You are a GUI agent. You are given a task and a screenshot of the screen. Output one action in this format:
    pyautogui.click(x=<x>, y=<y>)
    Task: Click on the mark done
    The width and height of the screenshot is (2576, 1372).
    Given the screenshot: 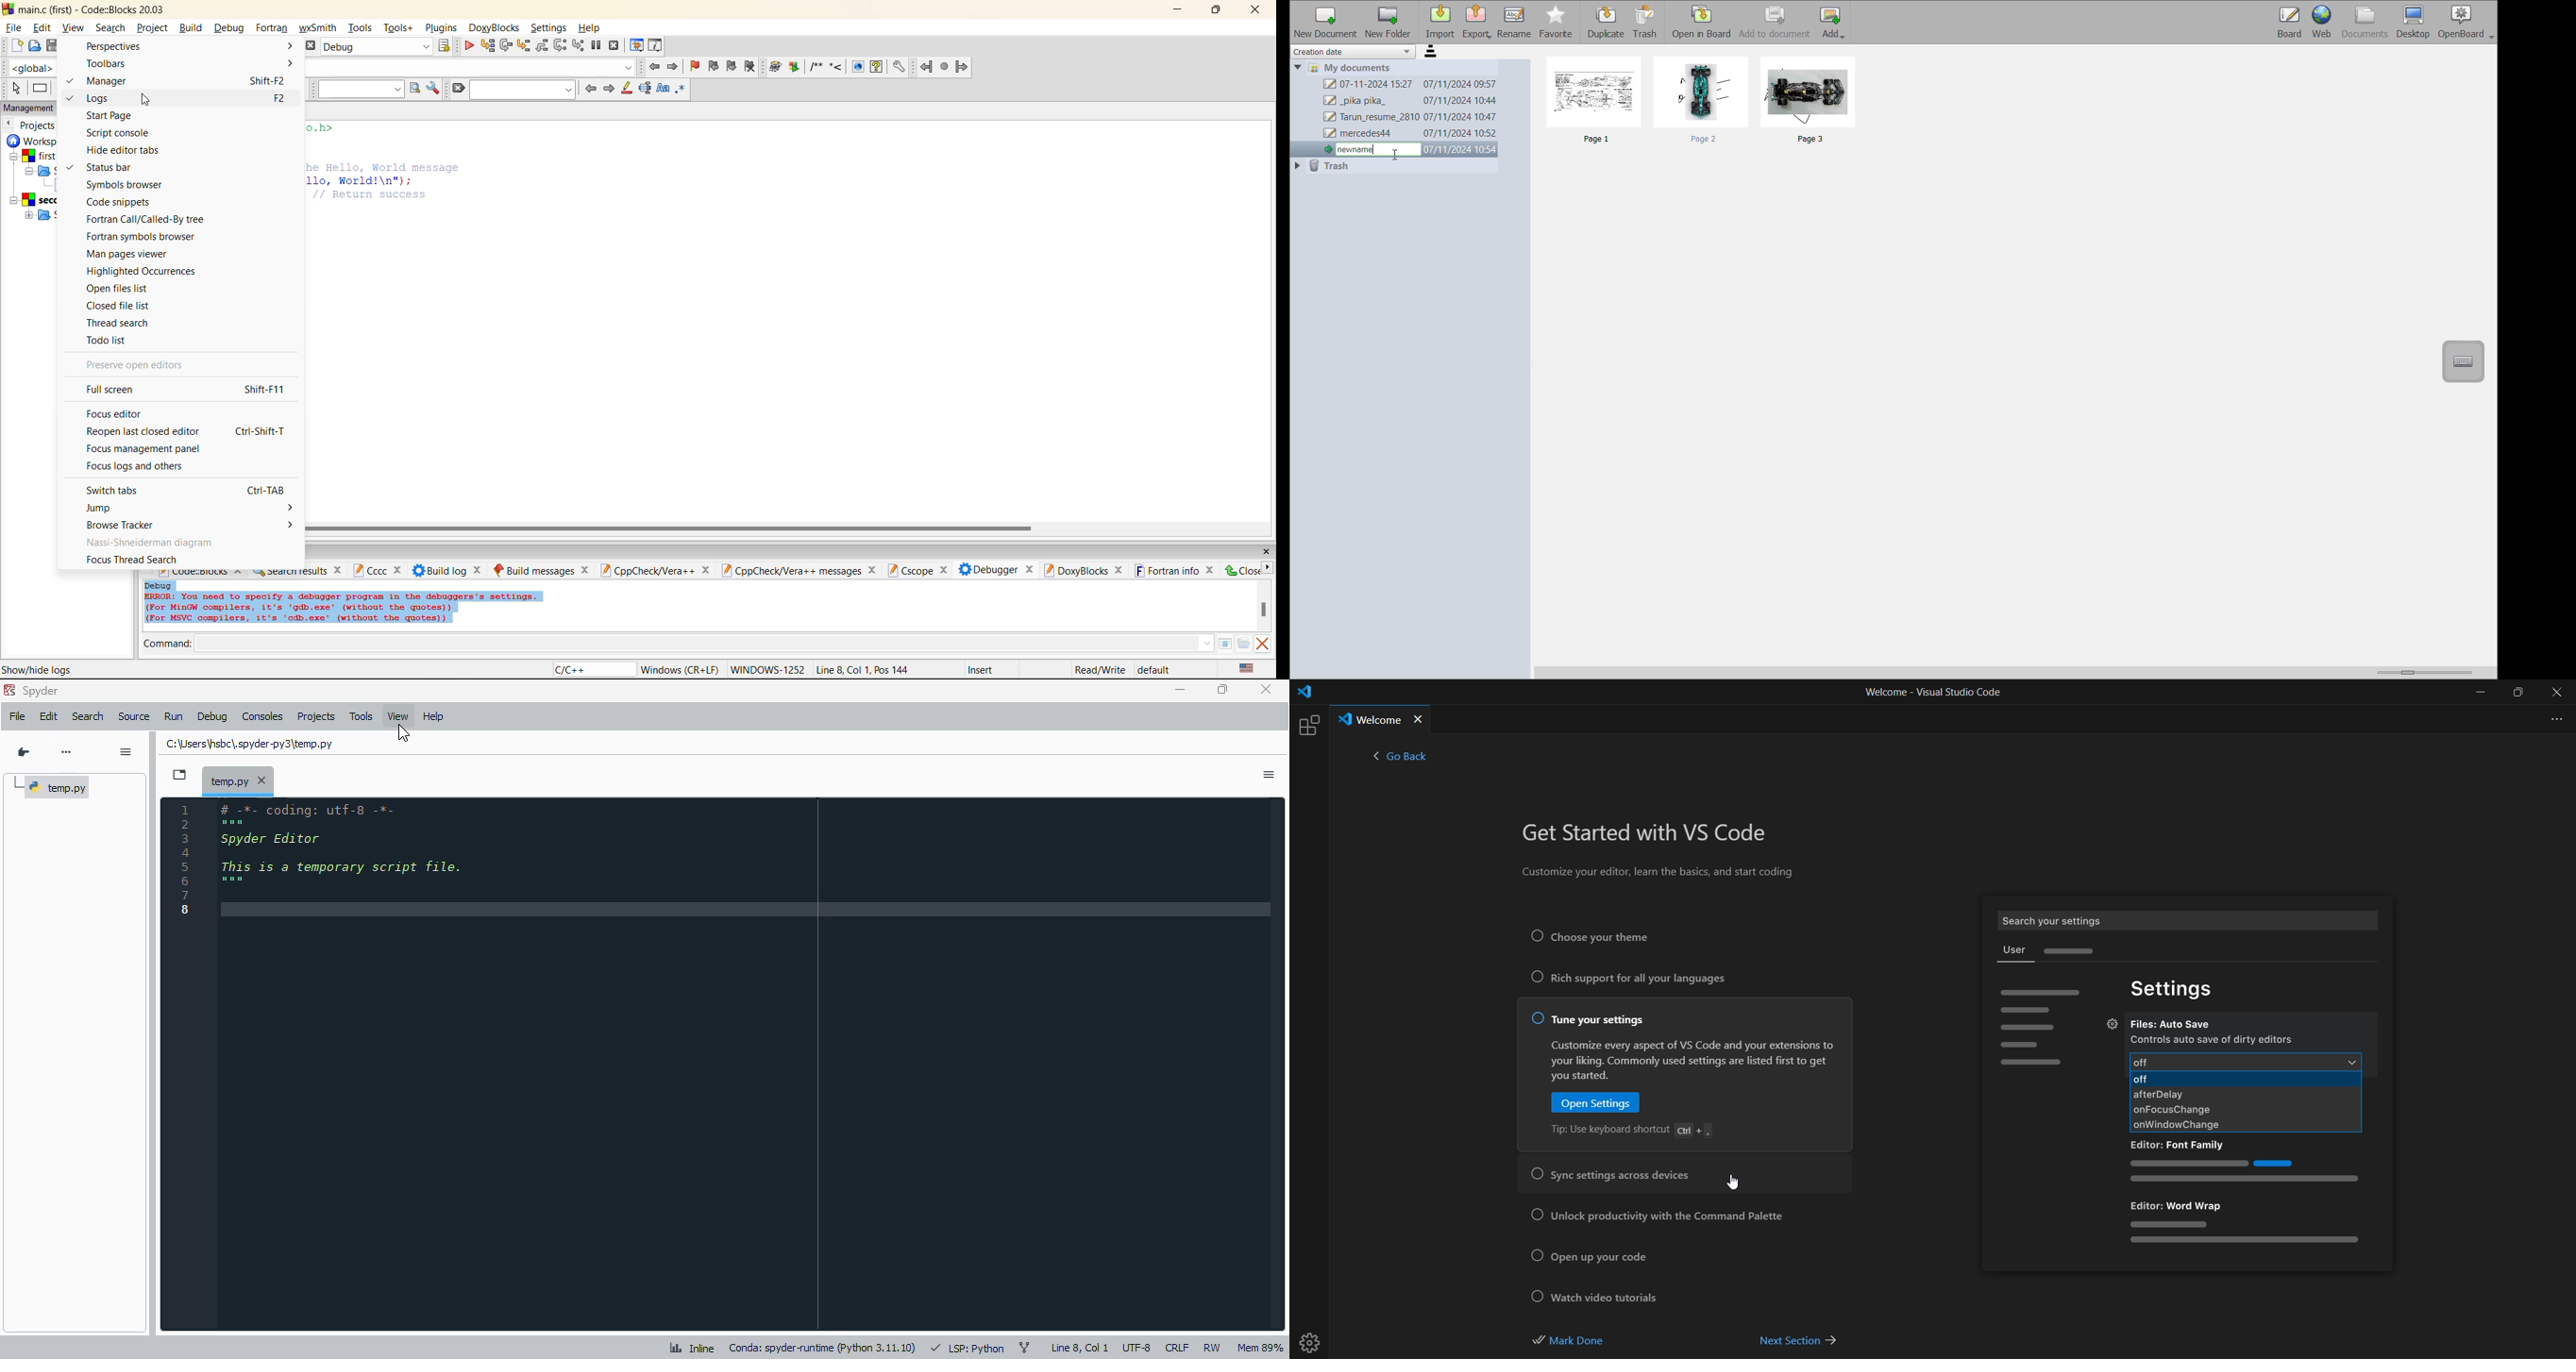 What is the action you would take?
    pyautogui.click(x=1583, y=1340)
    